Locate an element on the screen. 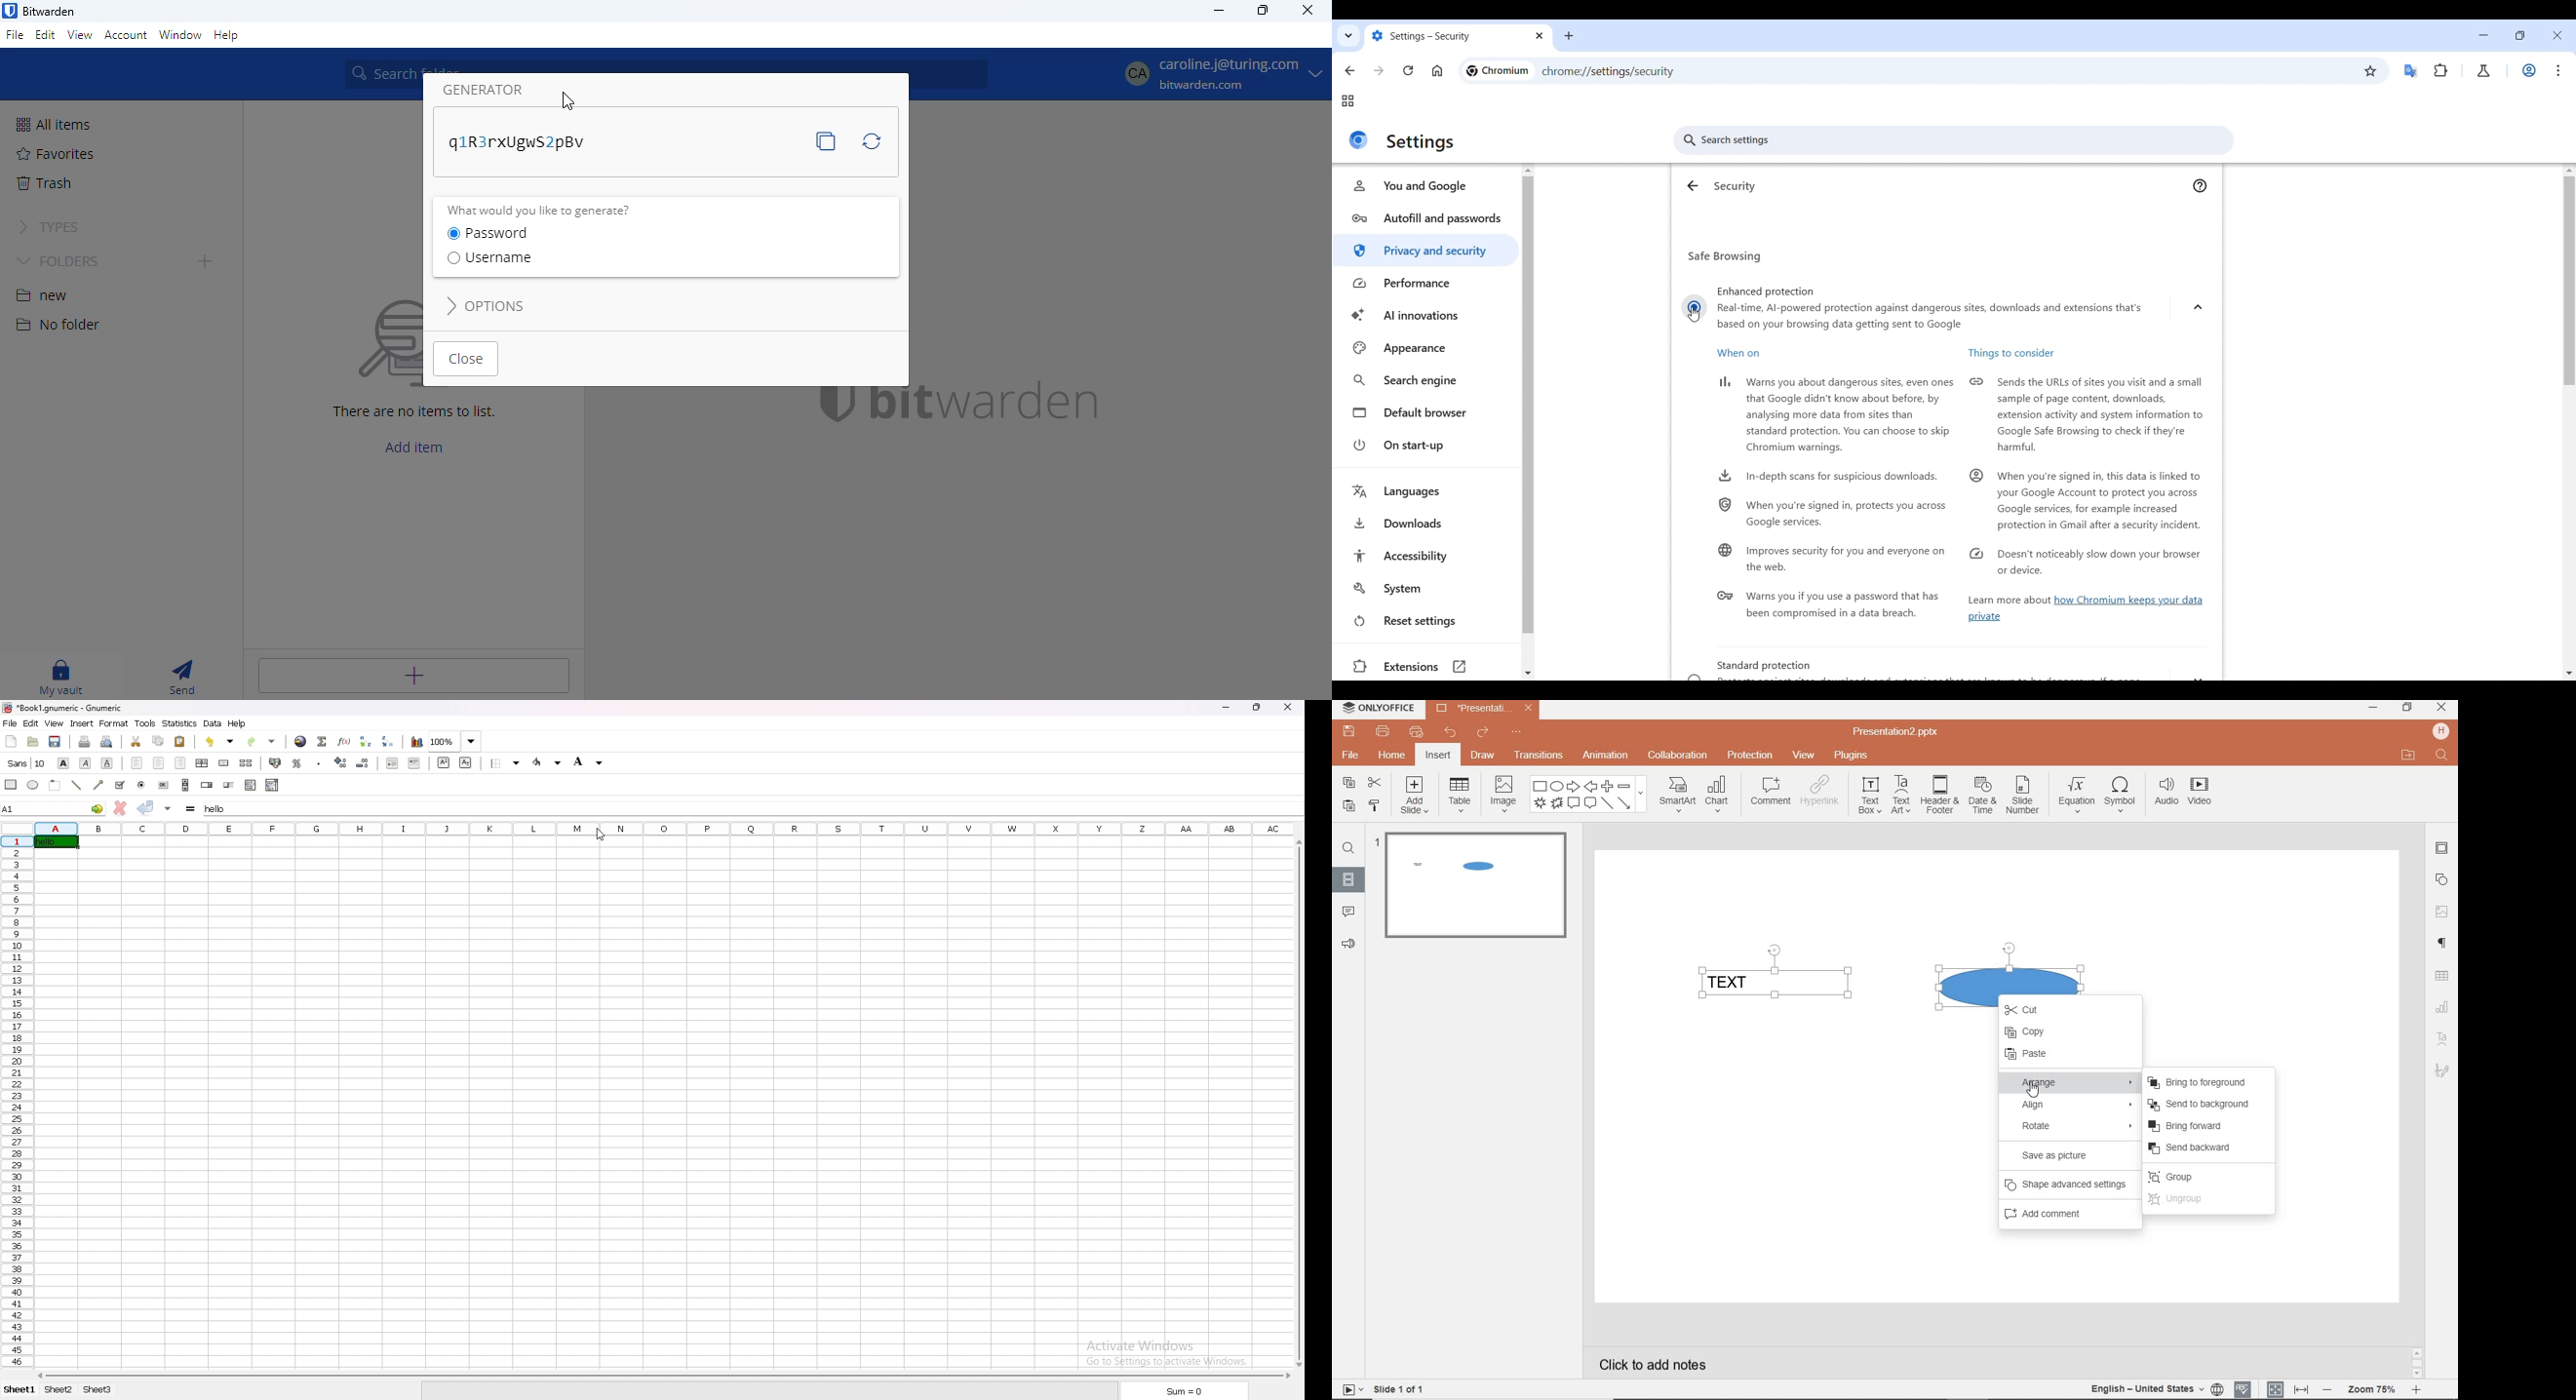 This screenshot has width=2576, height=1400. maximize is located at coordinates (1263, 10).